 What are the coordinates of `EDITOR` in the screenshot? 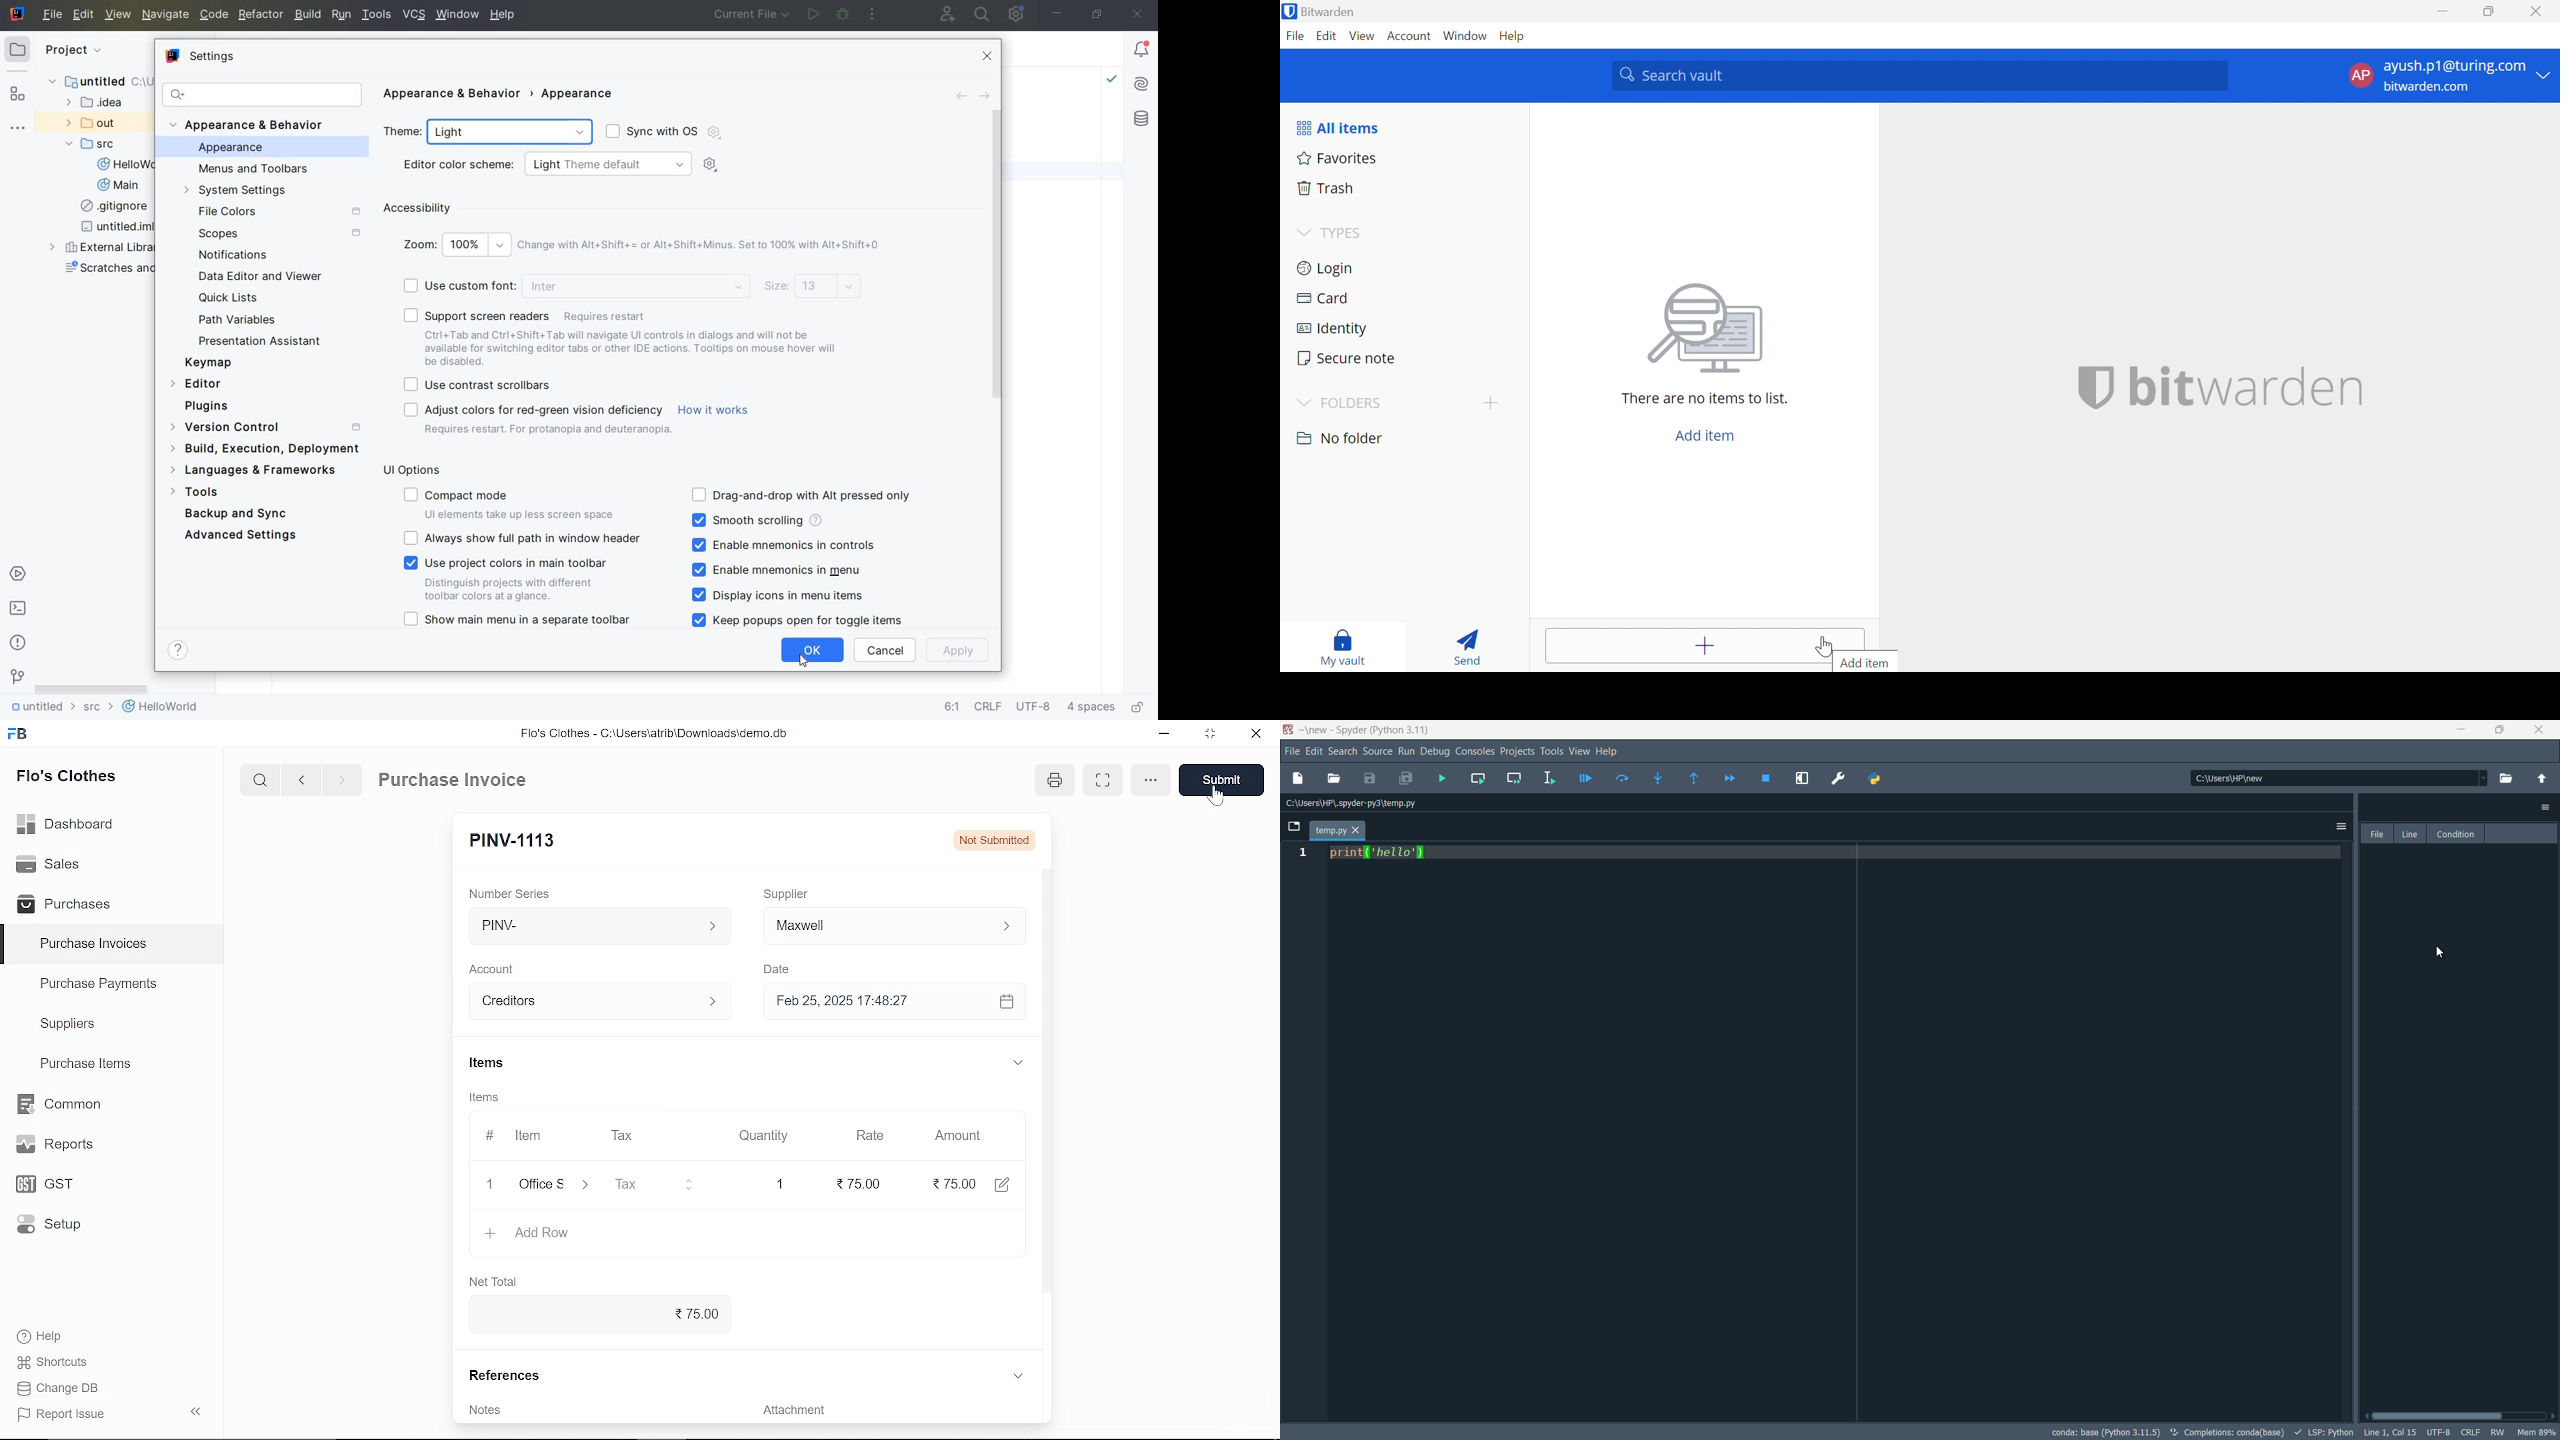 It's located at (198, 385).